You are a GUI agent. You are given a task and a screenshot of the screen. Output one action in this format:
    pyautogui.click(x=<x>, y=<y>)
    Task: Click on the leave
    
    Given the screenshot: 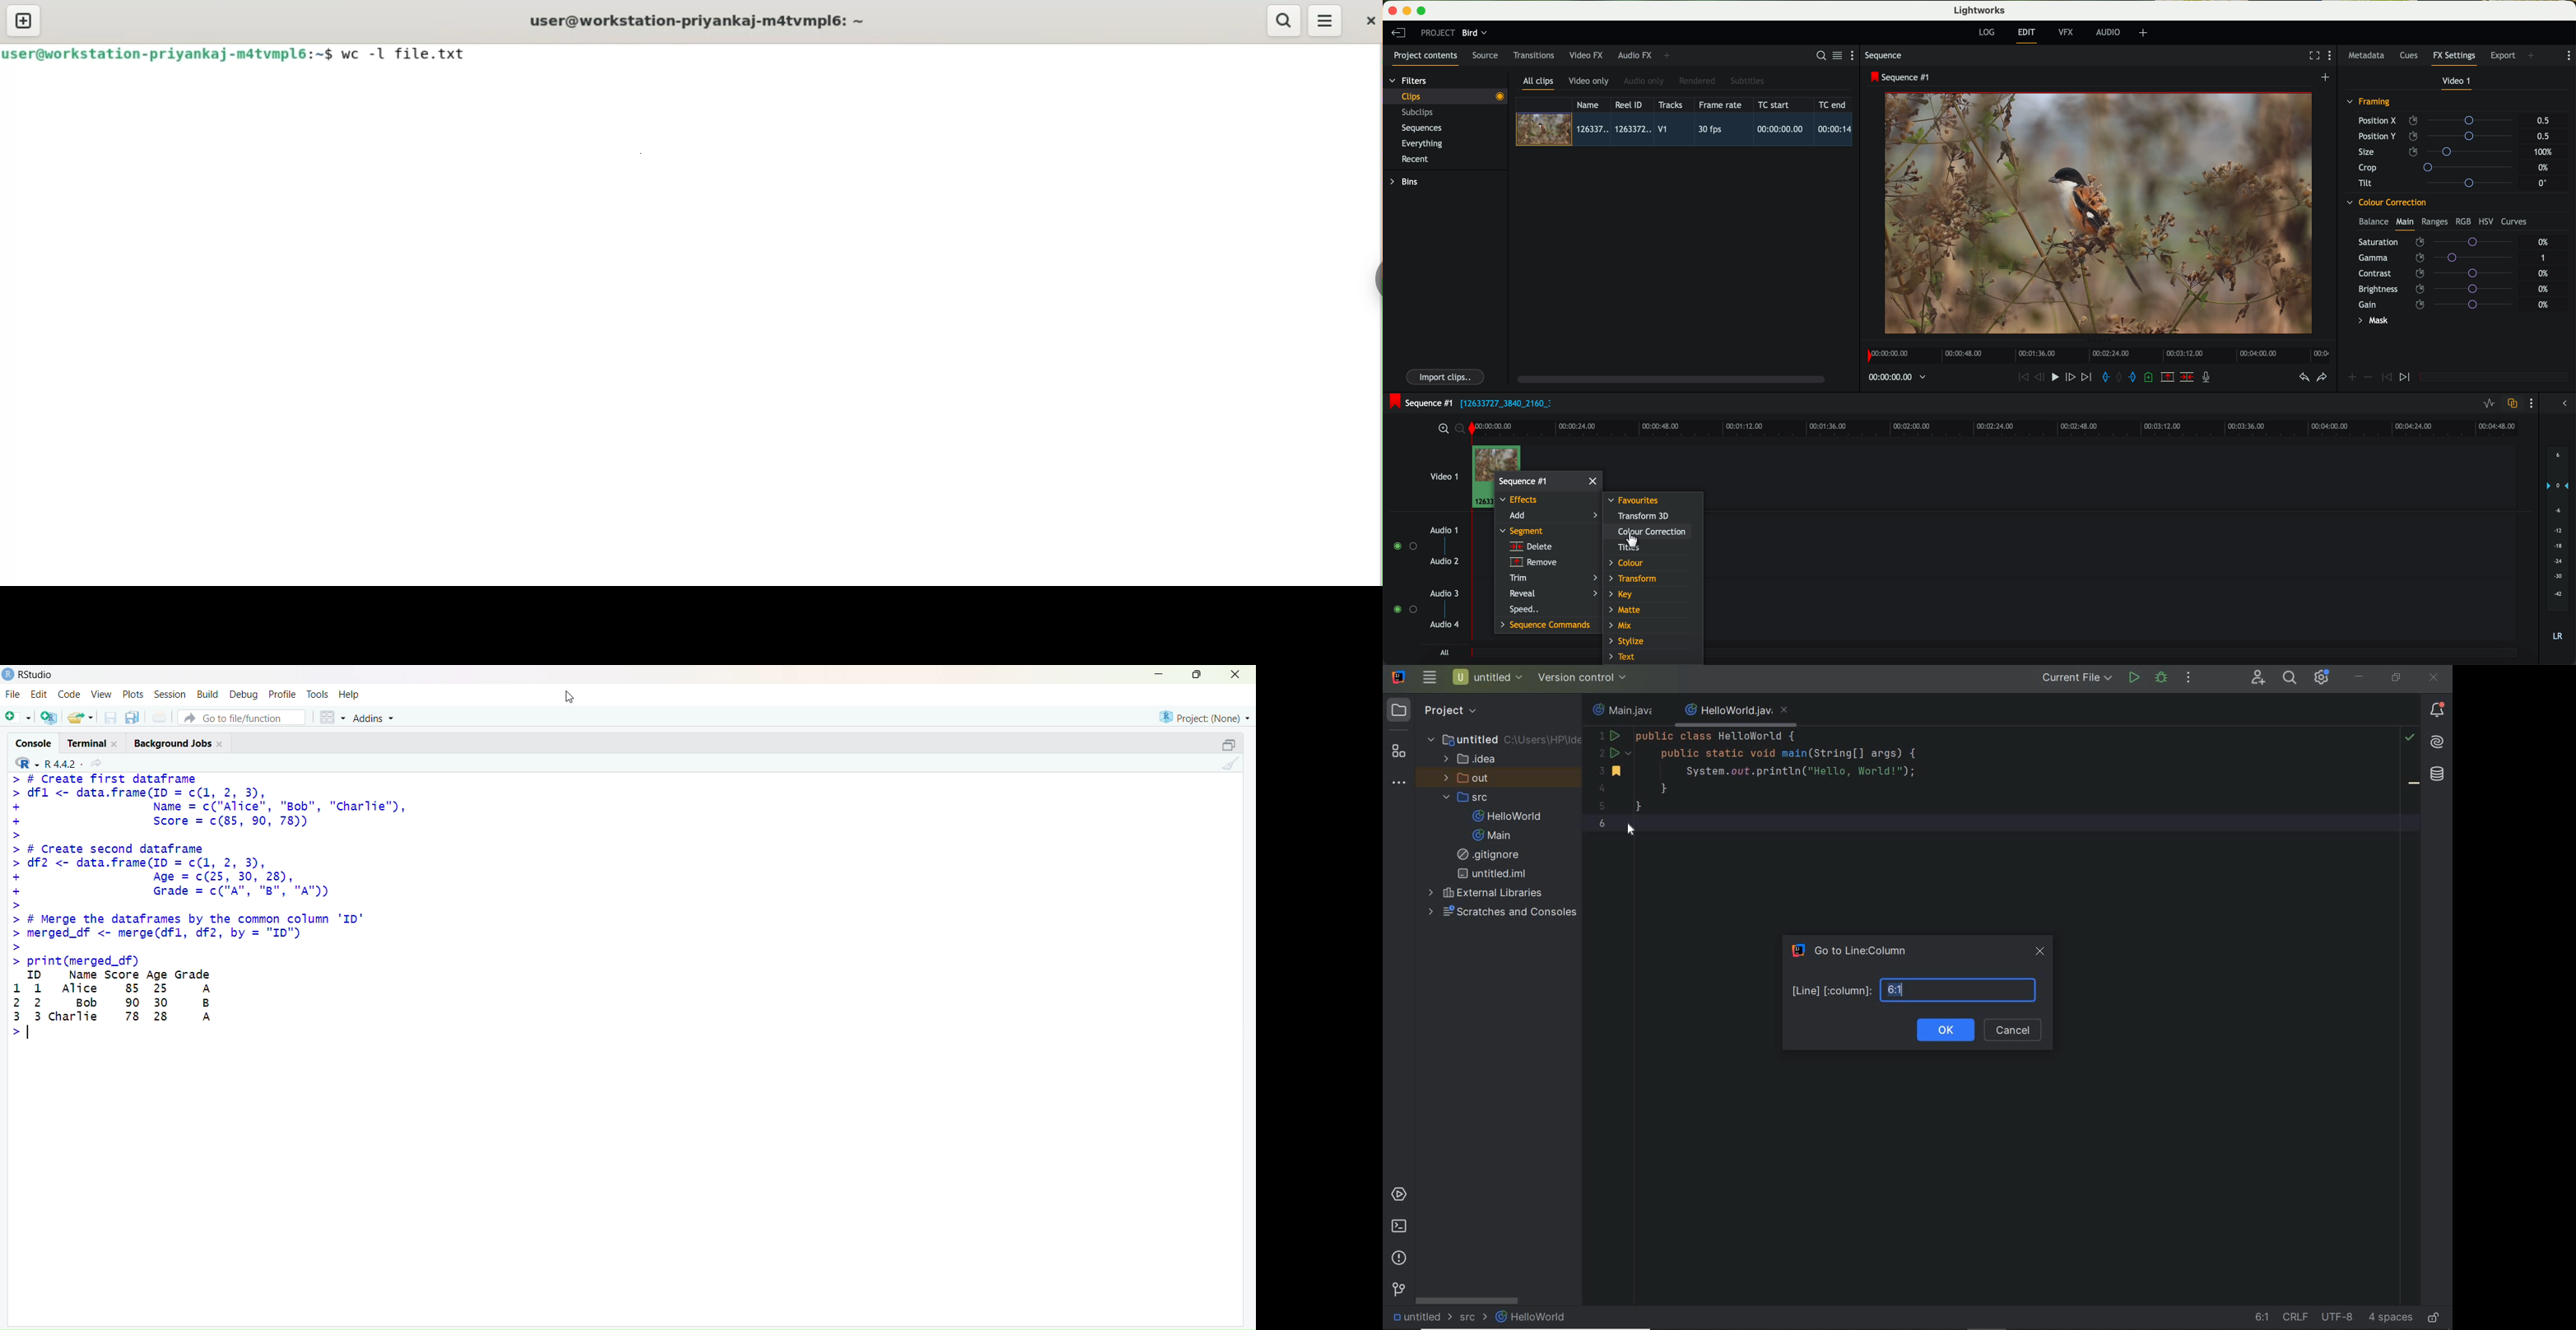 What is the action you would take?
    pyautogui.click(x=1398, y=33)
    